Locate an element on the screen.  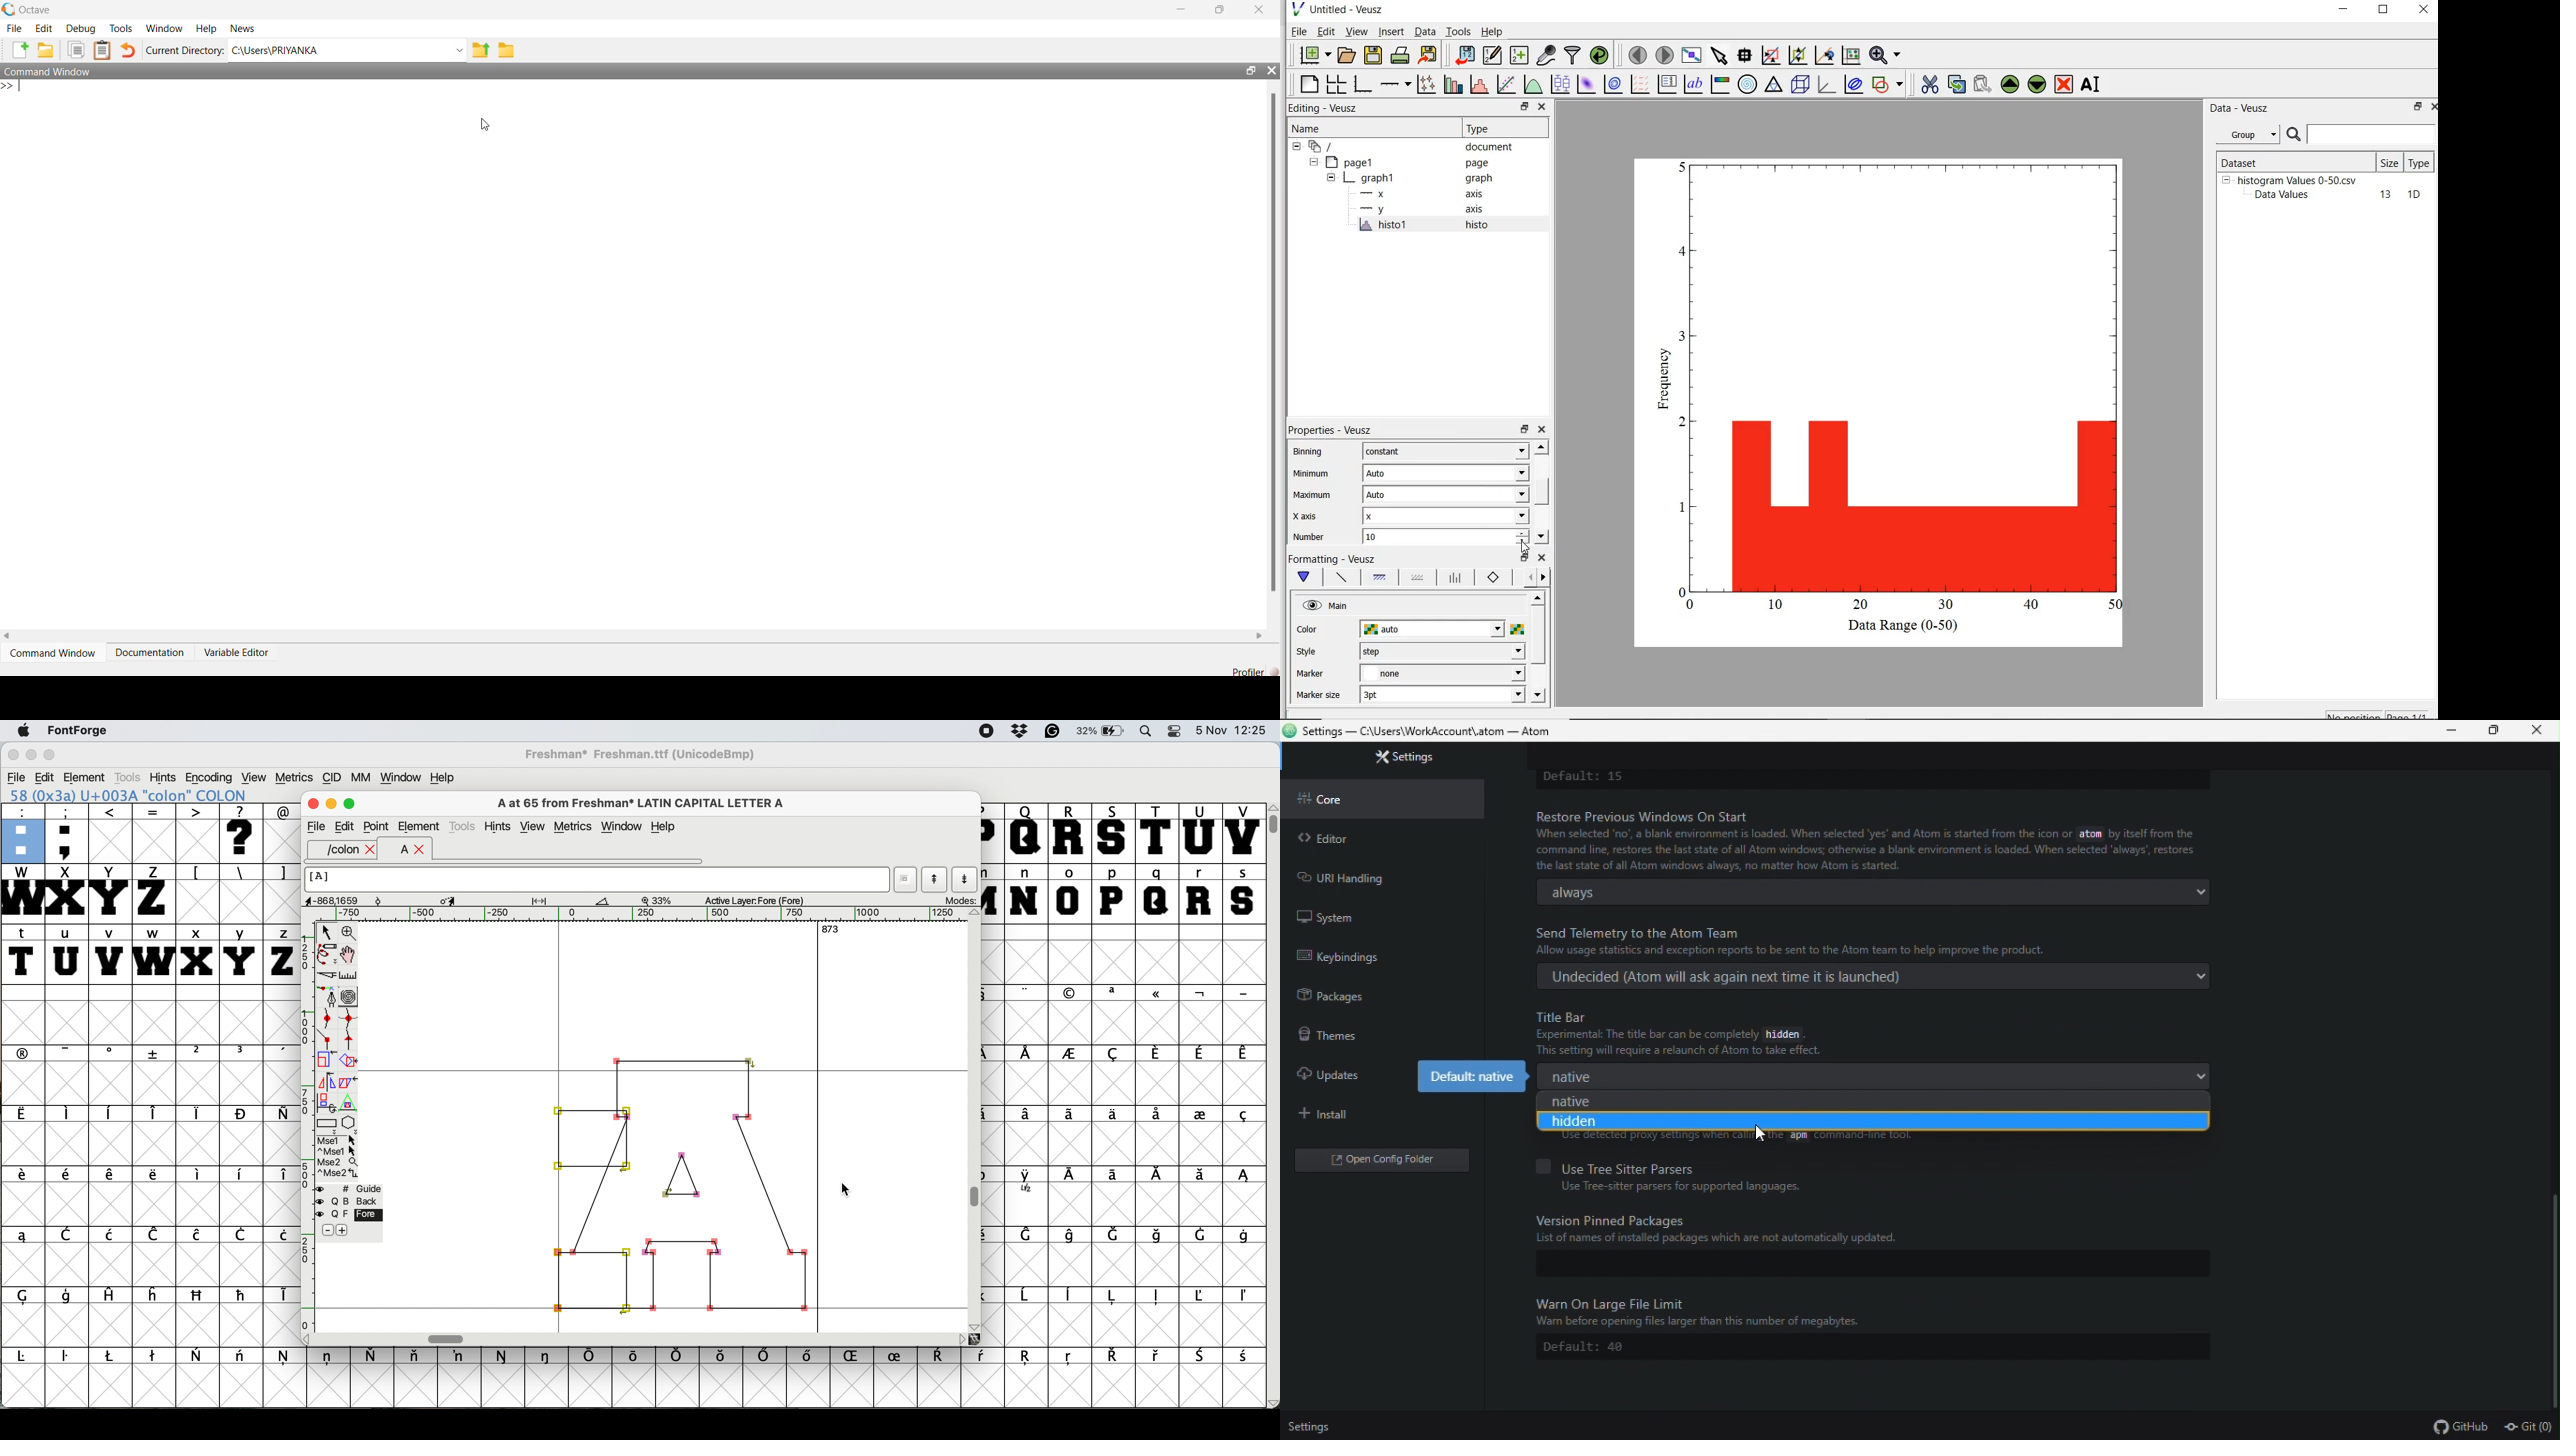
hints is located at coordinates (498, 826).